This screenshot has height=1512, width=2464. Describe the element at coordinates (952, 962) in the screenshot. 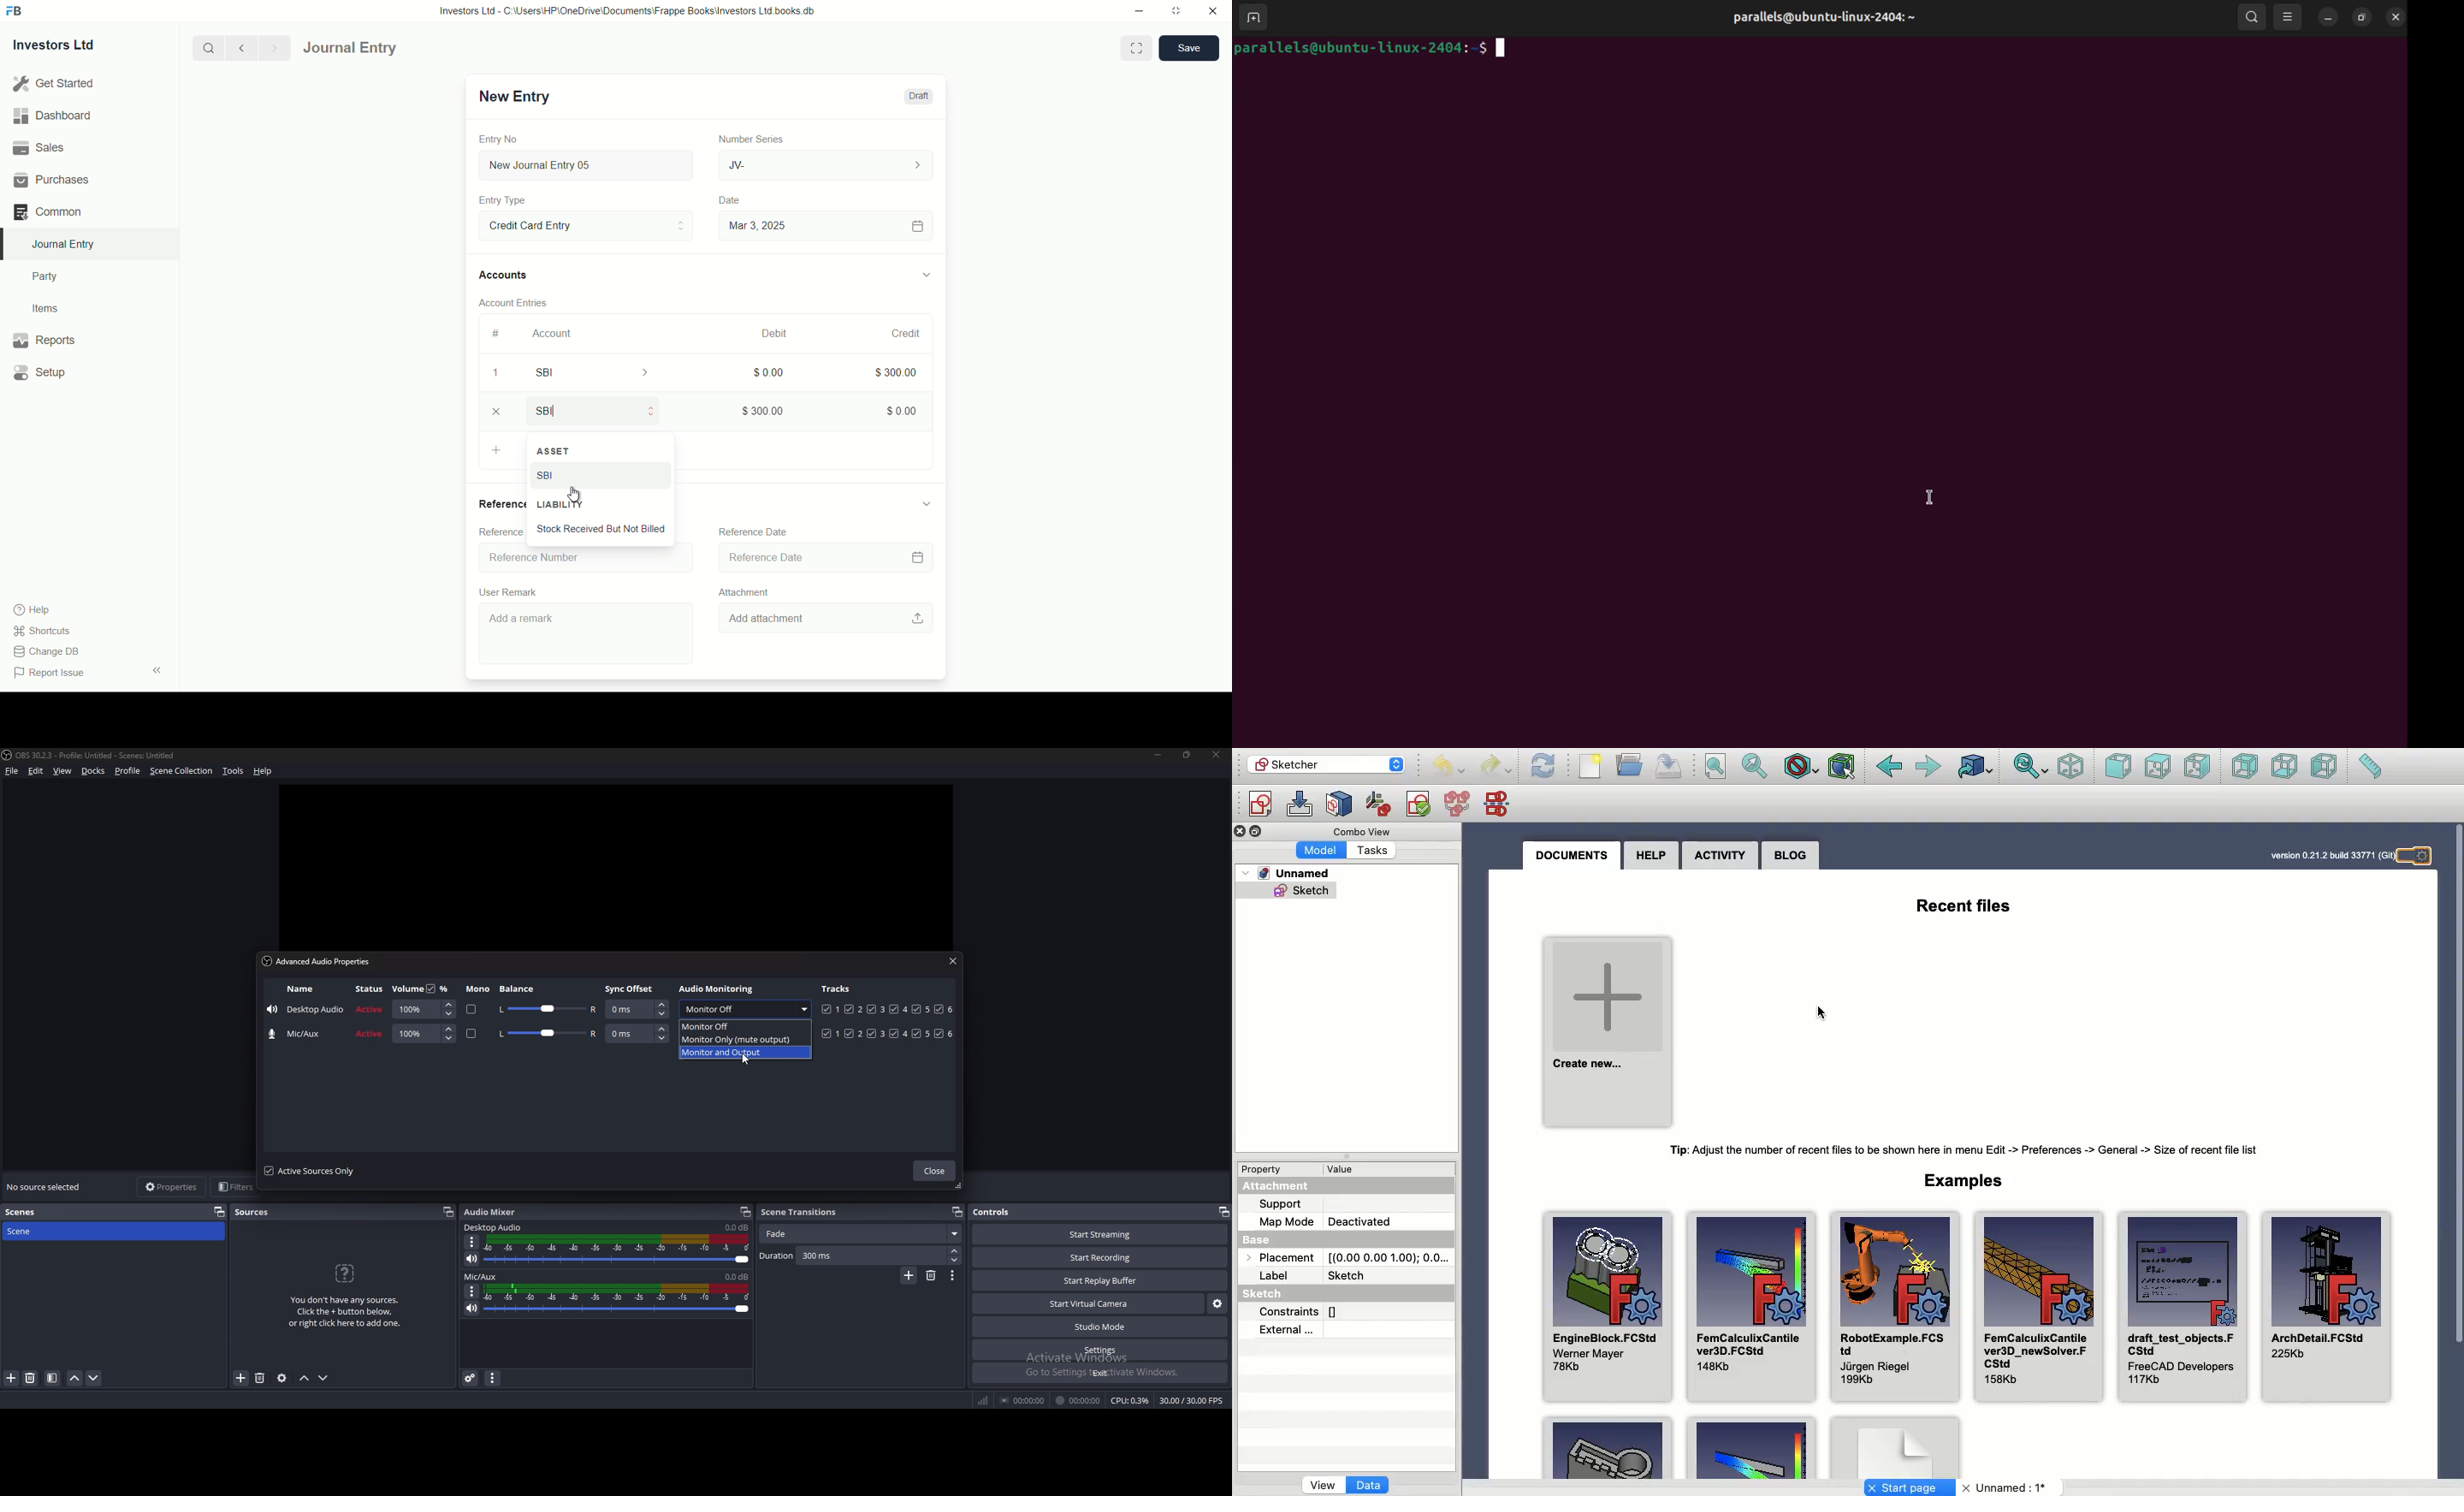

I see `close` at that location.